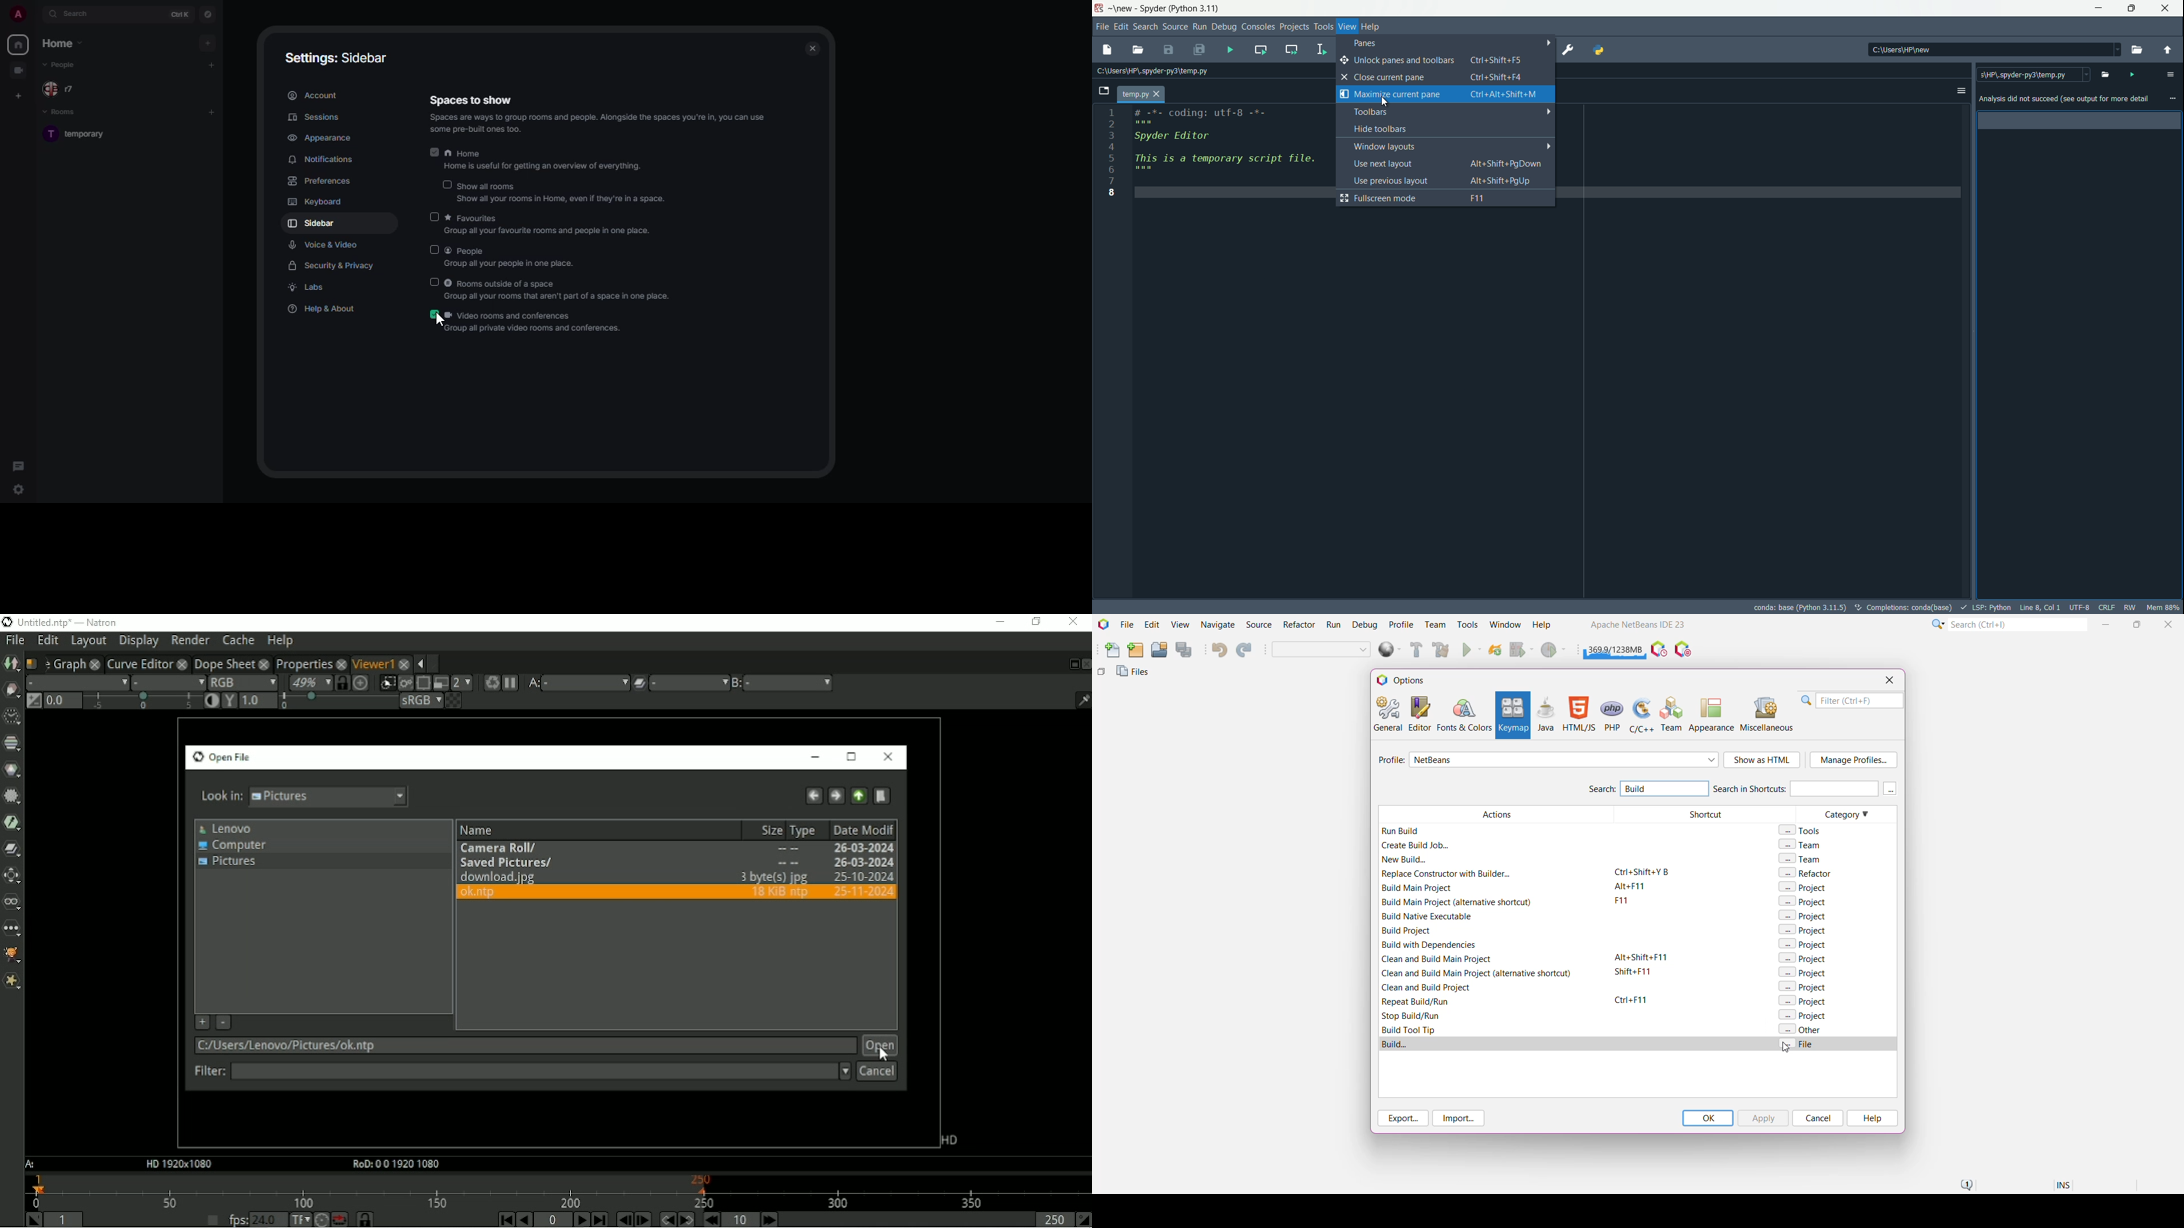 This screenshot has height=1232, width=2184. I want to click on preferences, so click(1568, 50).